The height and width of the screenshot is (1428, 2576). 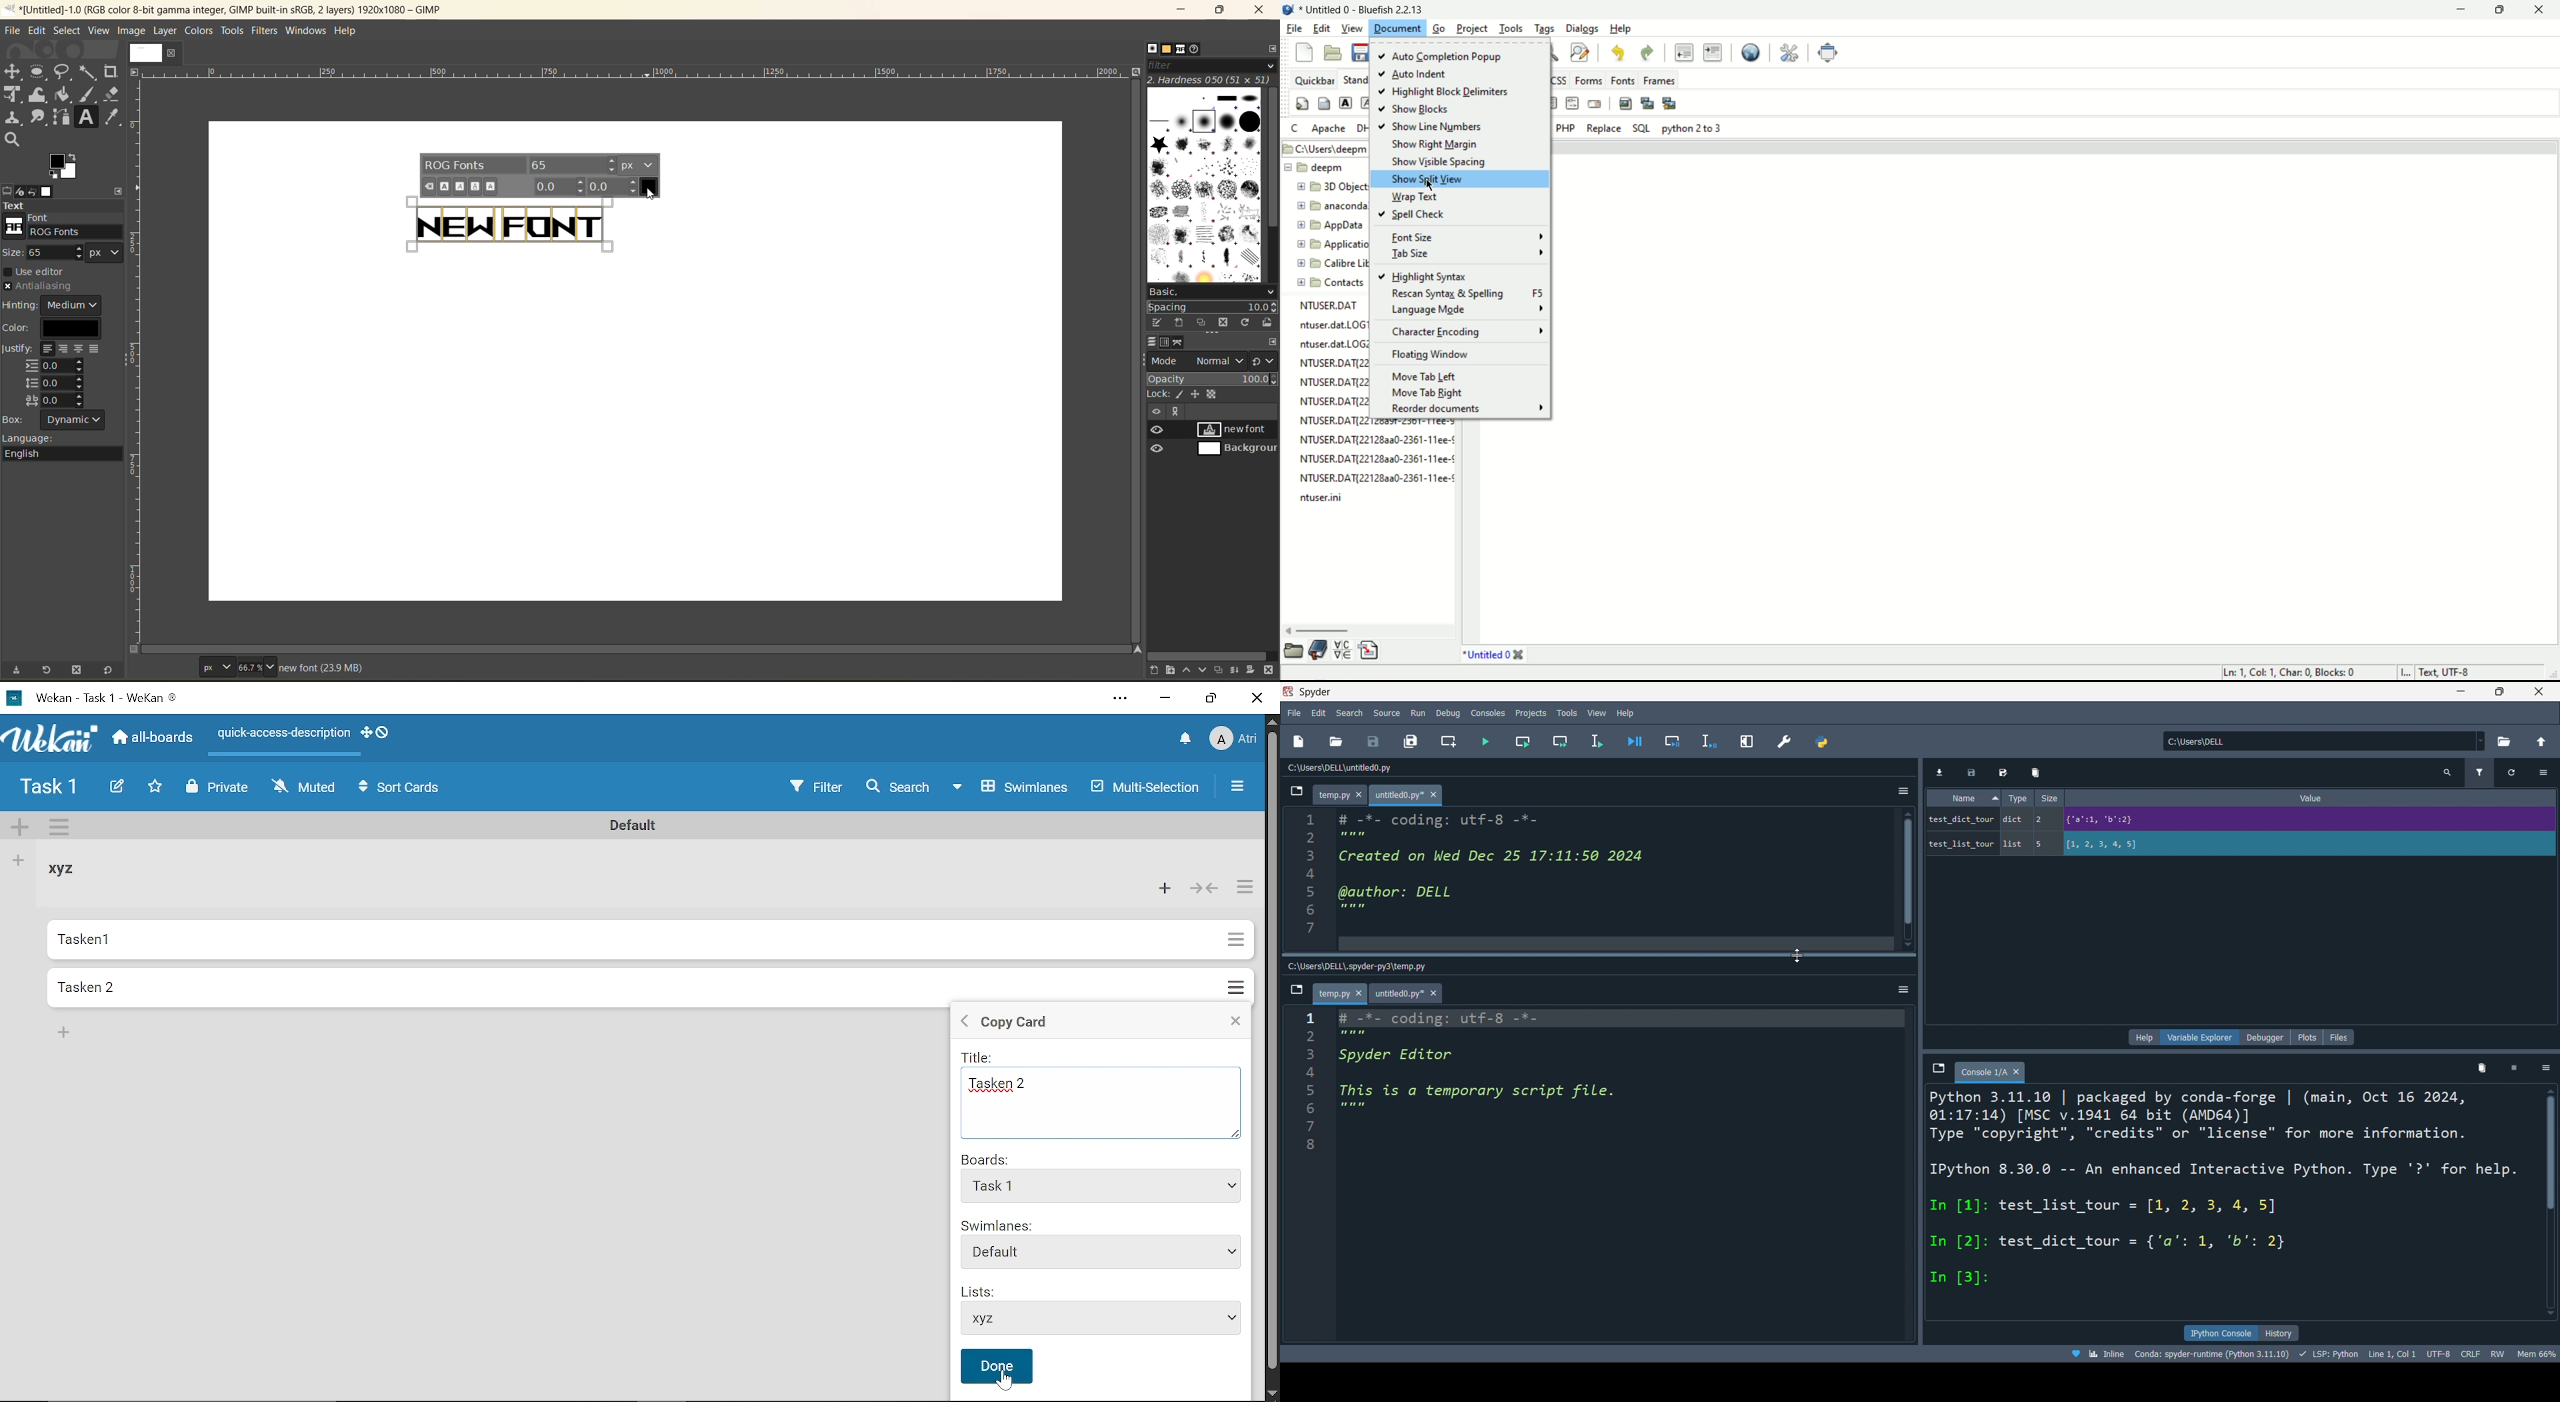 What do you see at coordinates (1588, 81) in the screenshot?
I see `forms` at bounding box center [1588, 81].